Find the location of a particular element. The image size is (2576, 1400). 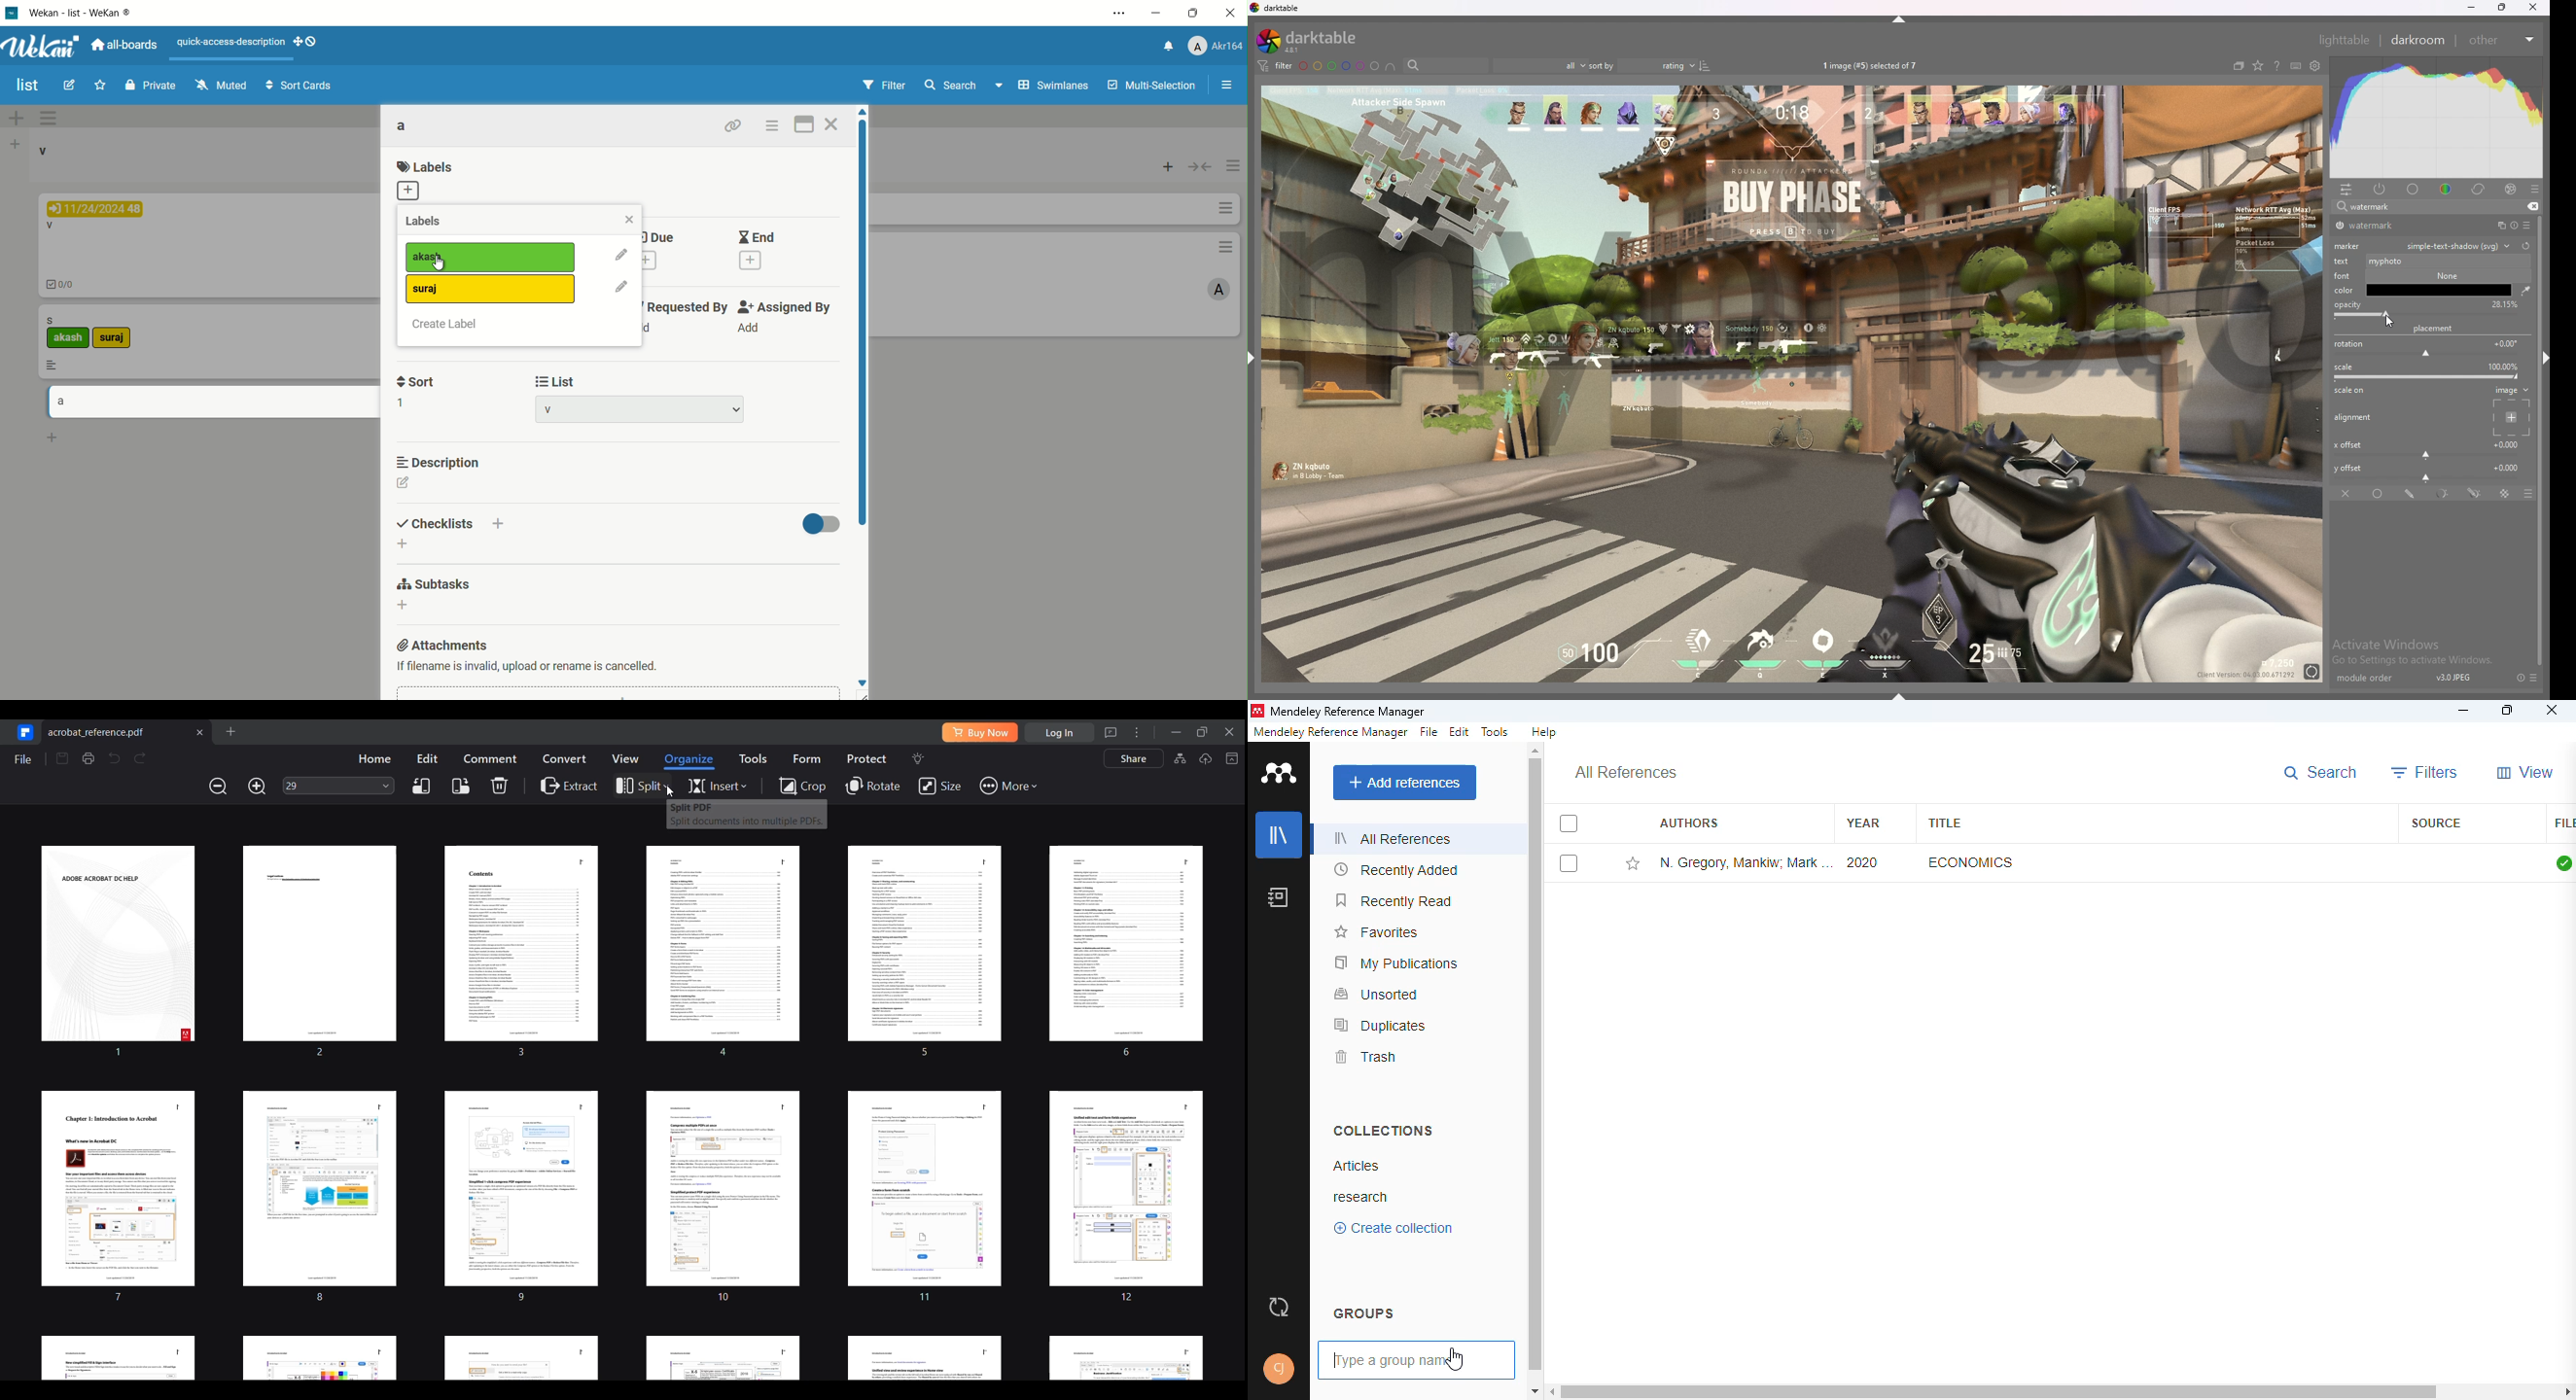

sync is located at coordinates (1280, 1308).